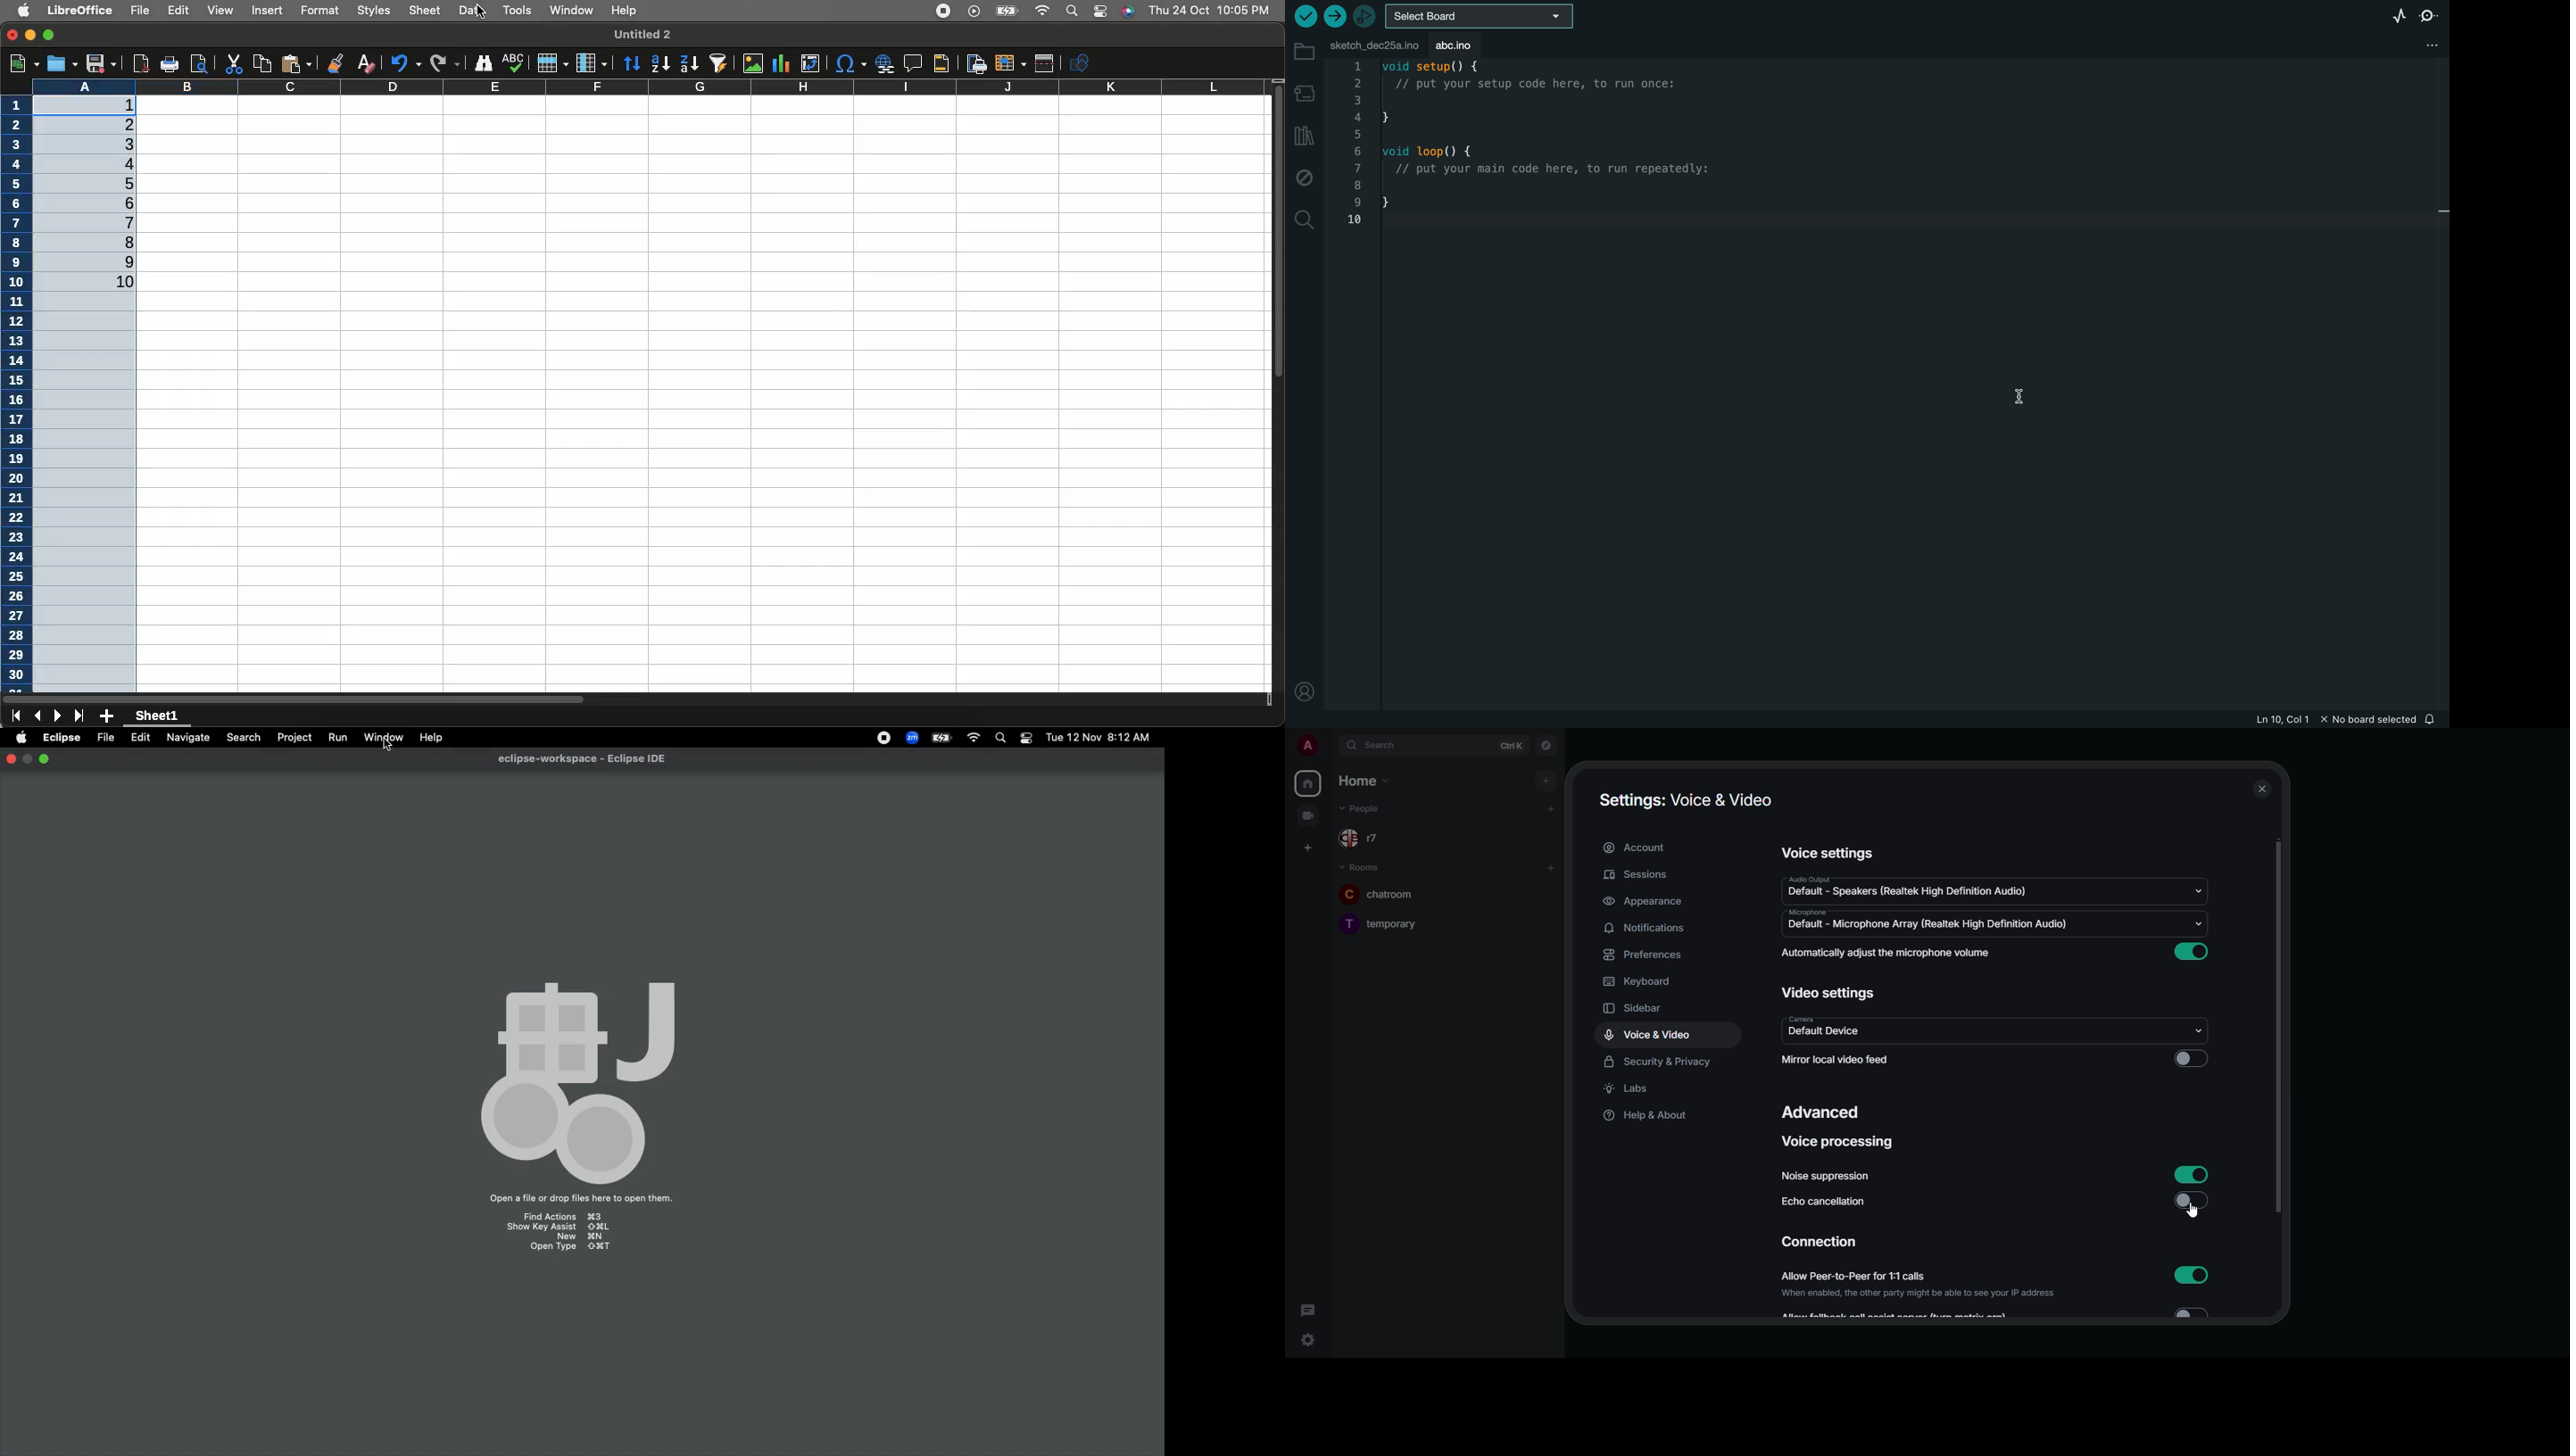  What do you see at coordinates (2198, 892) in the screenshot?
I see `drop down` at bounding box center [2198, 892].